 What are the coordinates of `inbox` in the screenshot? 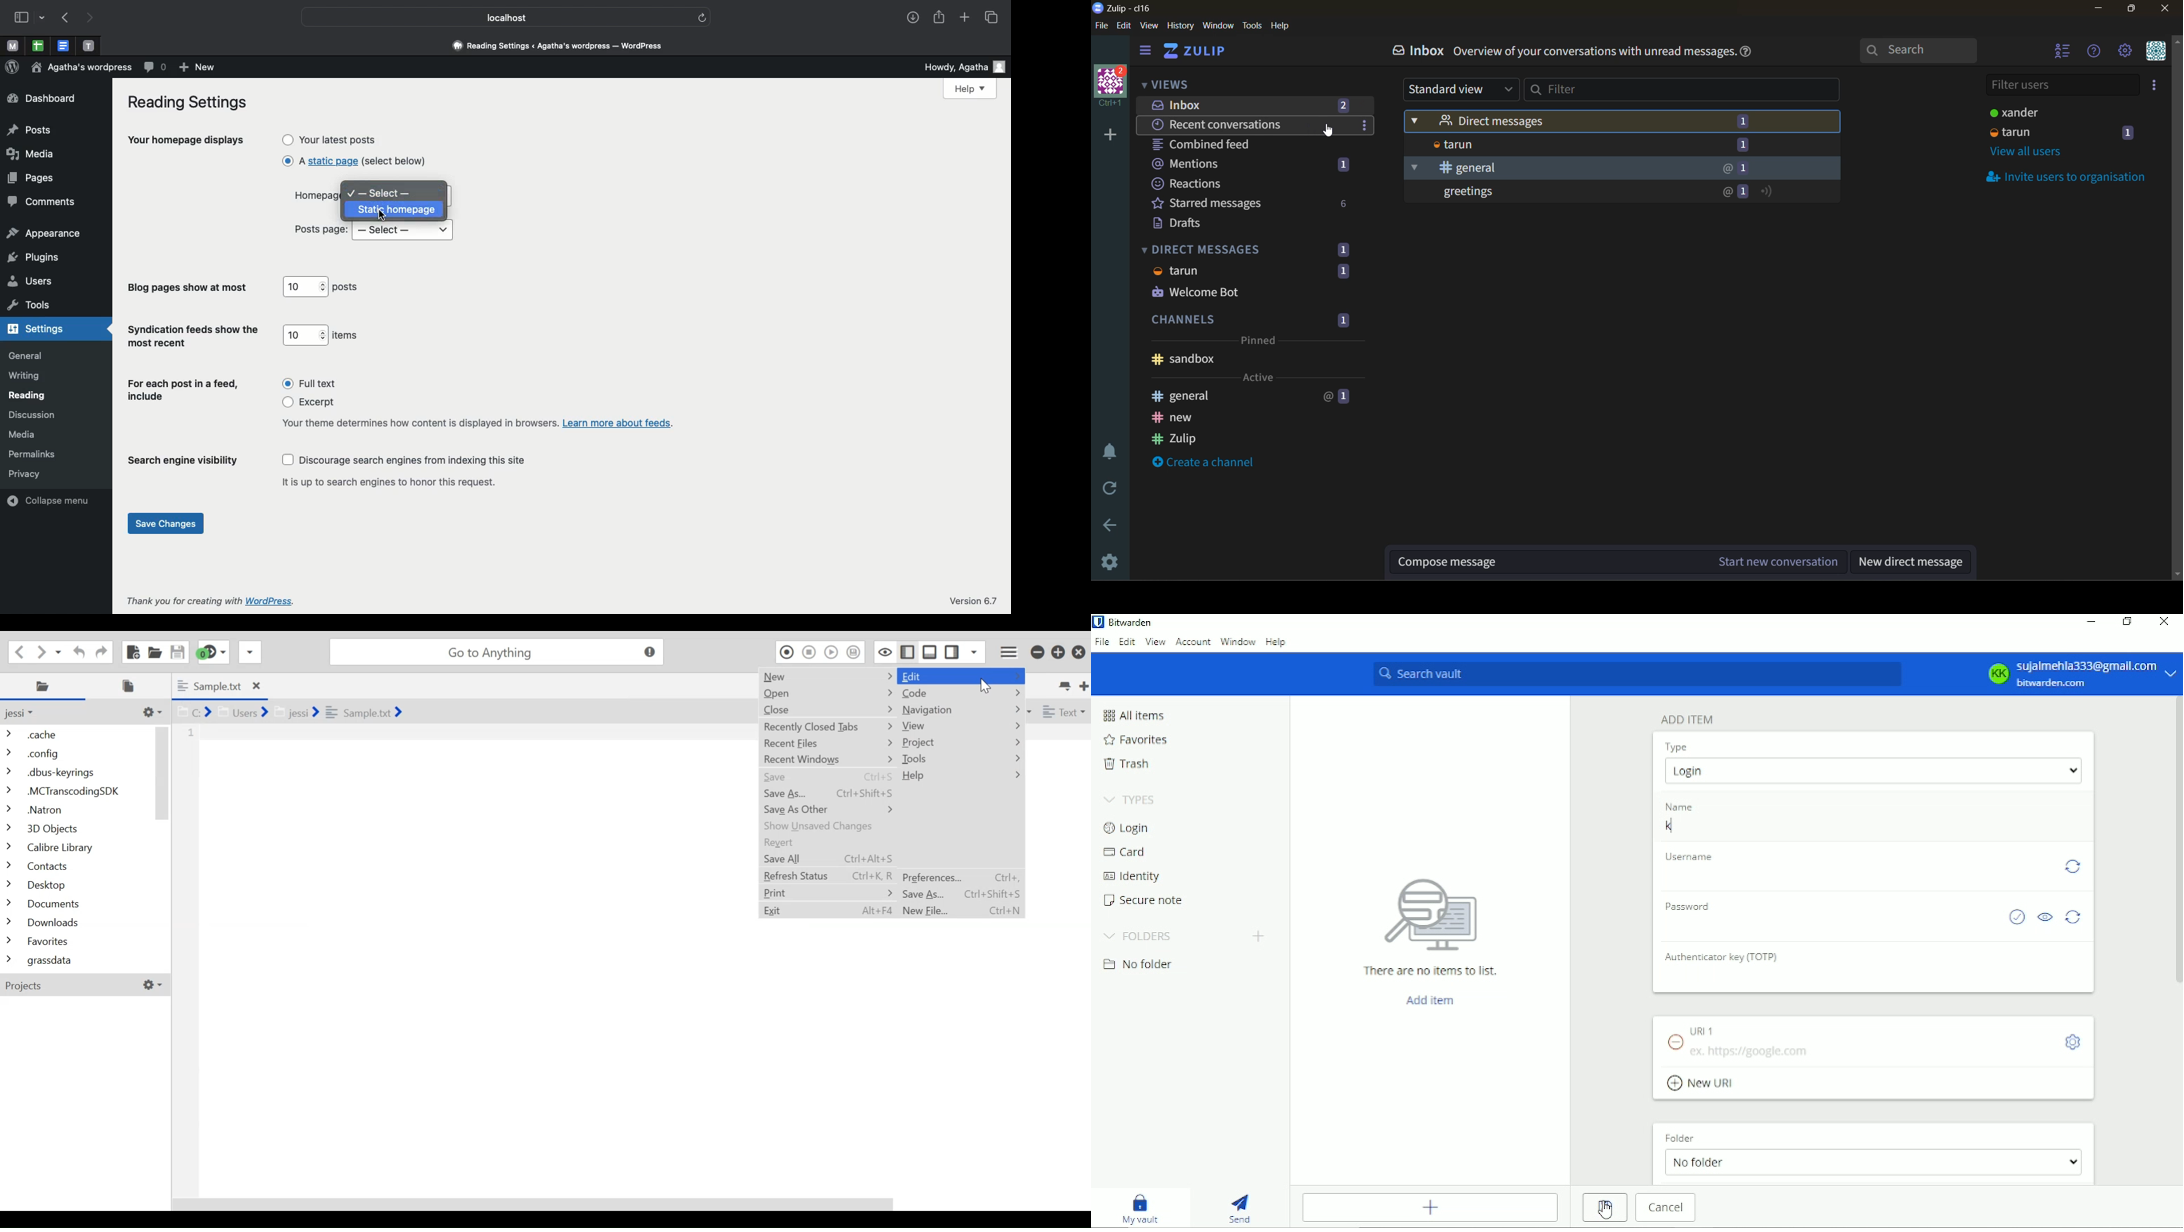 It's located at (1416, 51).